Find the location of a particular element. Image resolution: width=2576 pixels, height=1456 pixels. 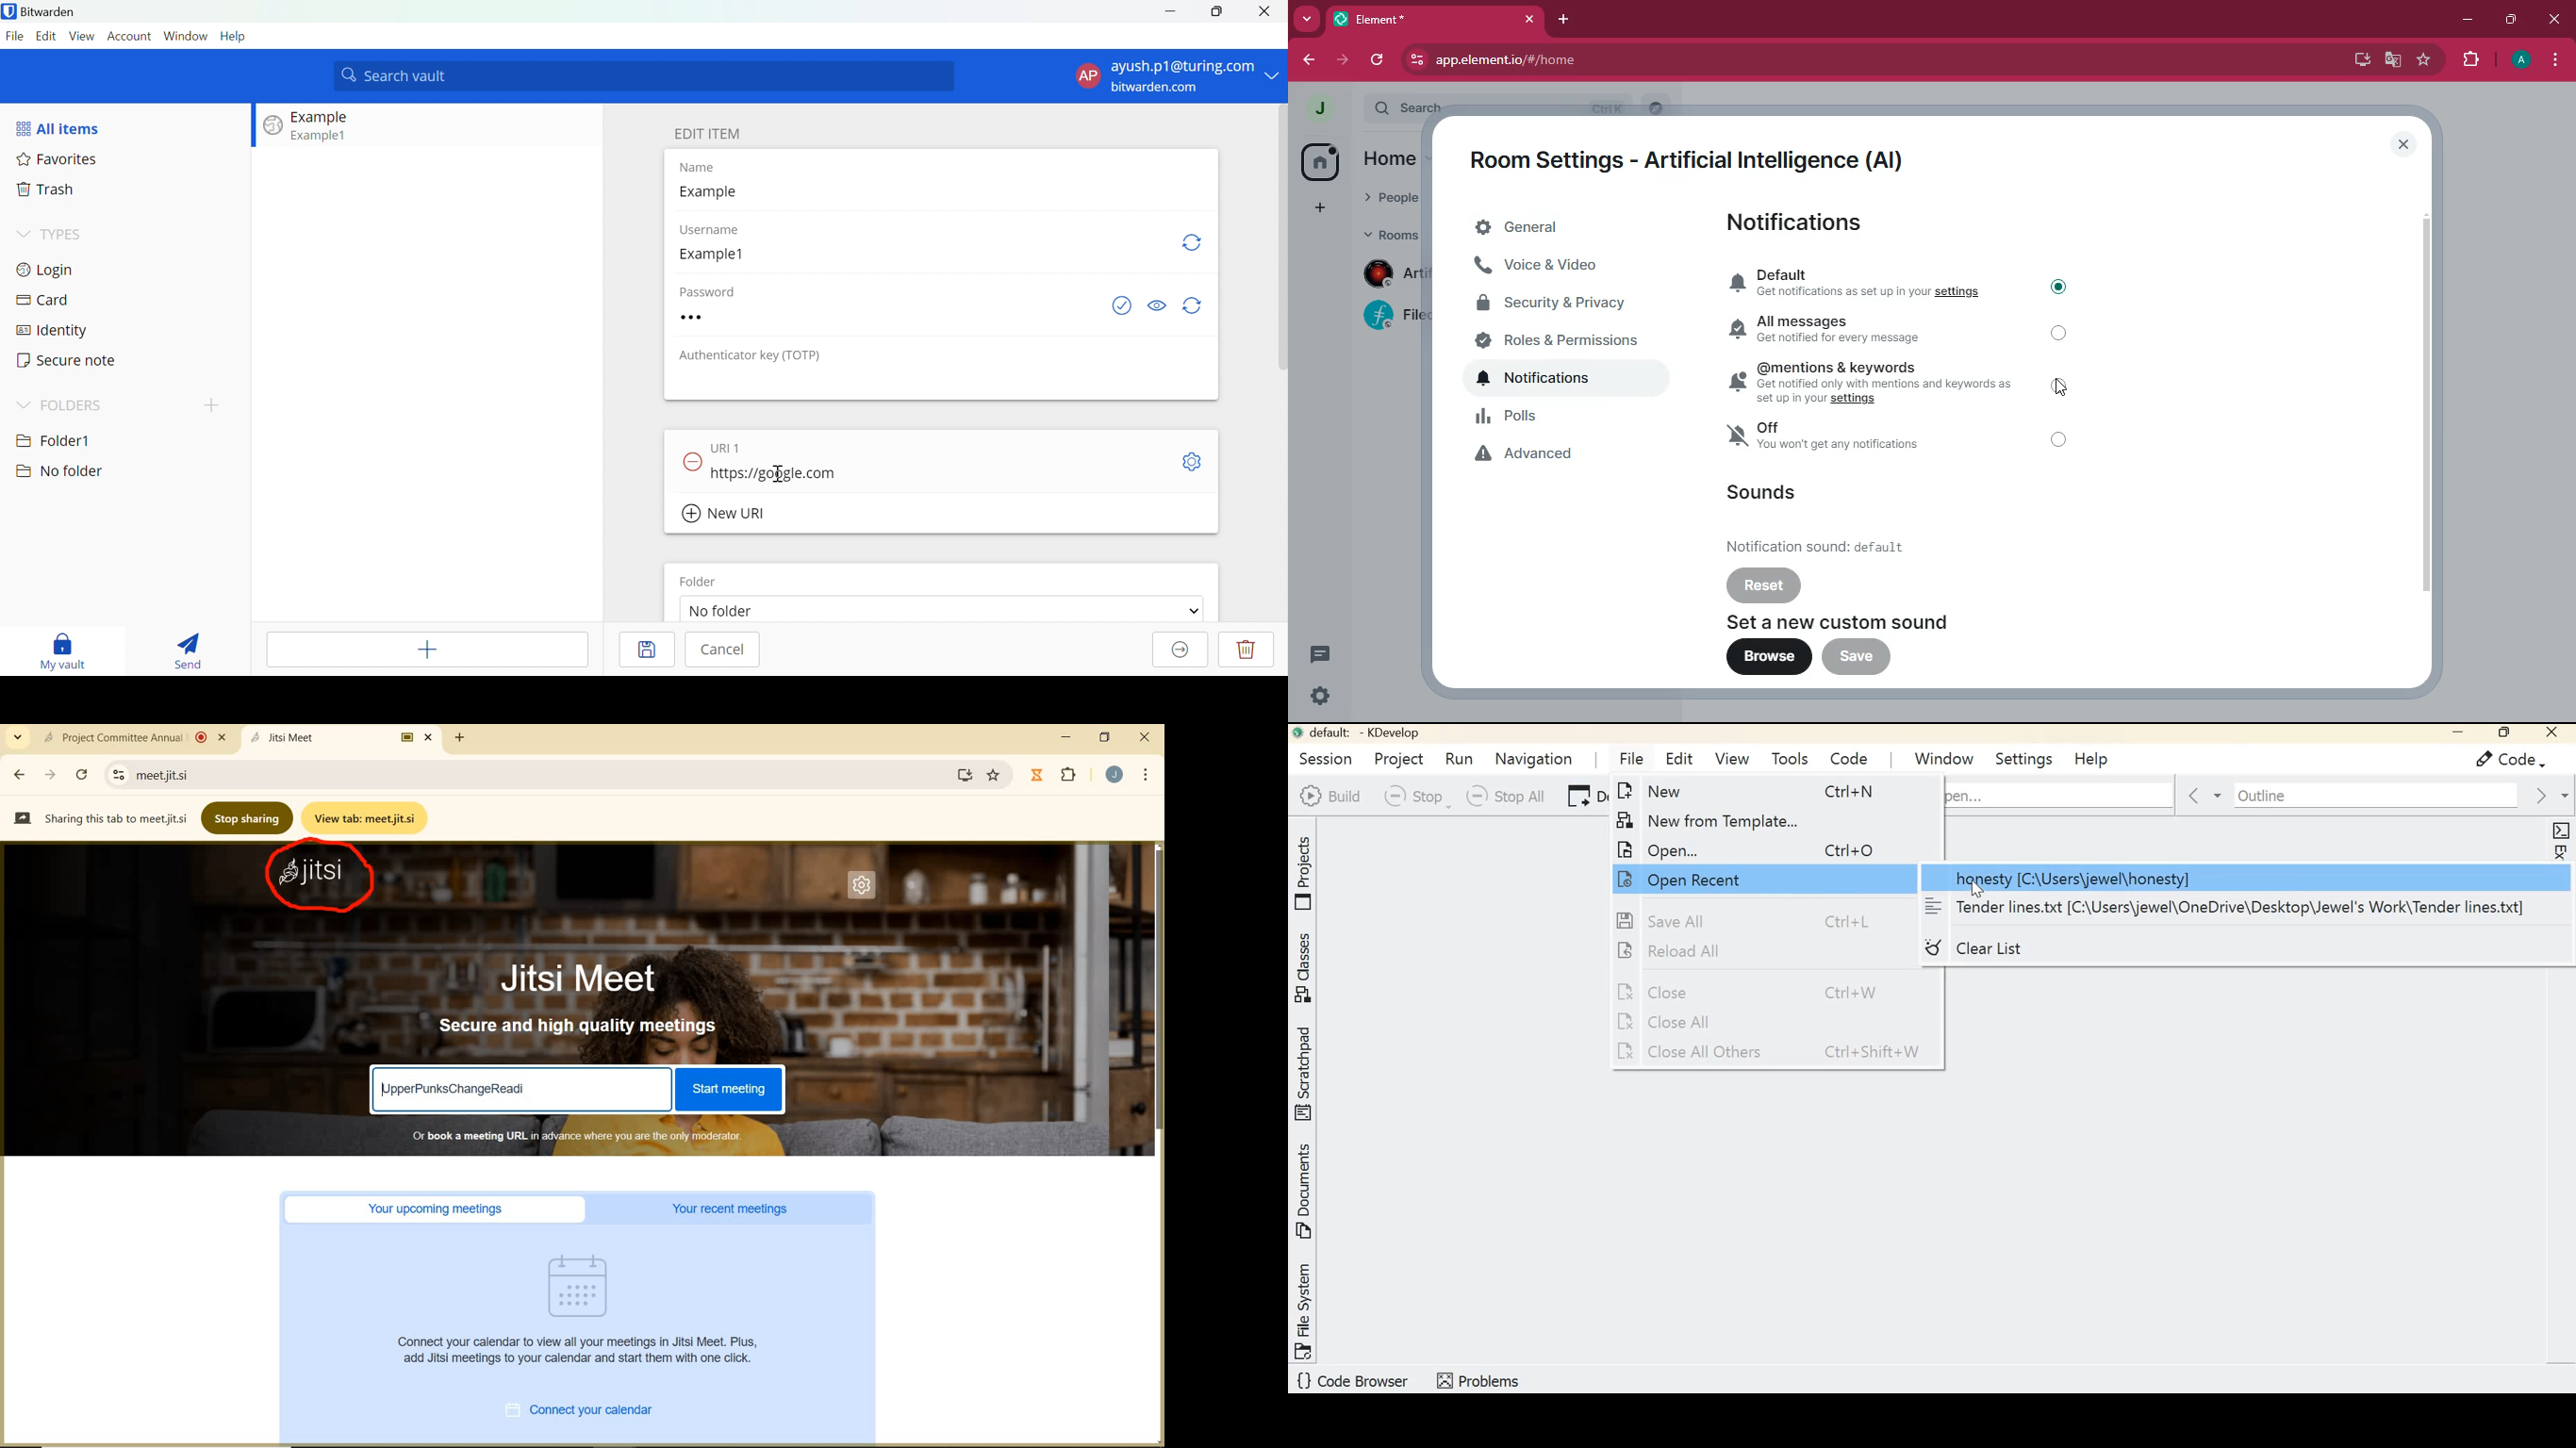

default is located at coordinates (1864, 285).